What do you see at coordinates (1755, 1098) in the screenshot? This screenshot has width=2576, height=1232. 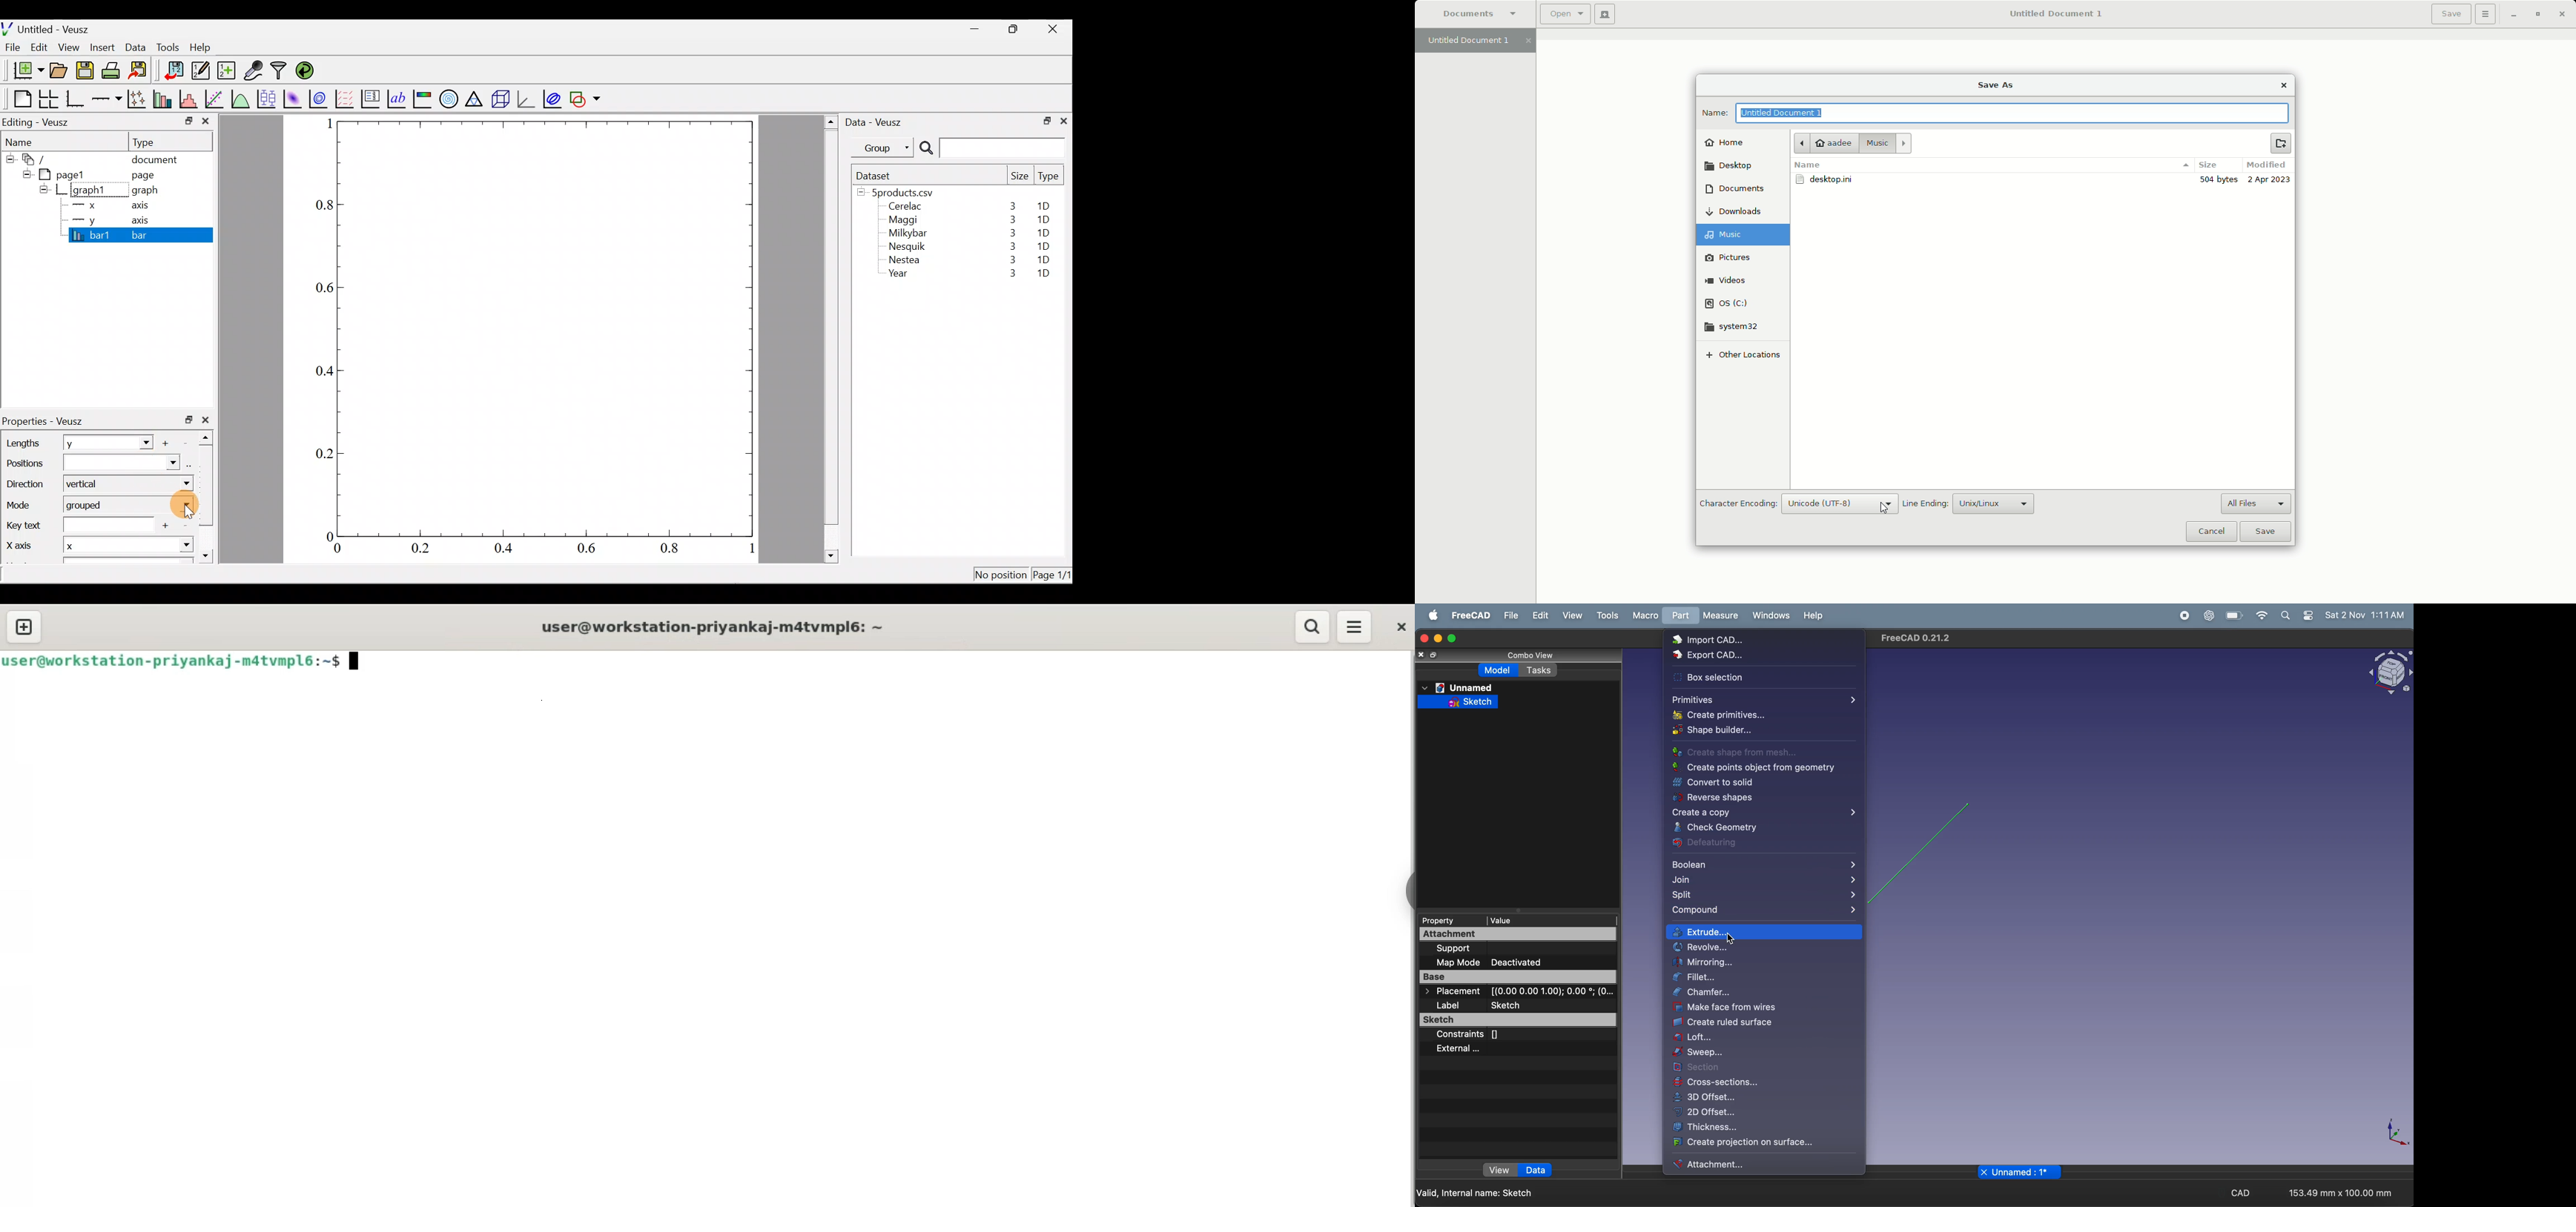 I see `3D offset...` at bounding box center [1755, 1098].